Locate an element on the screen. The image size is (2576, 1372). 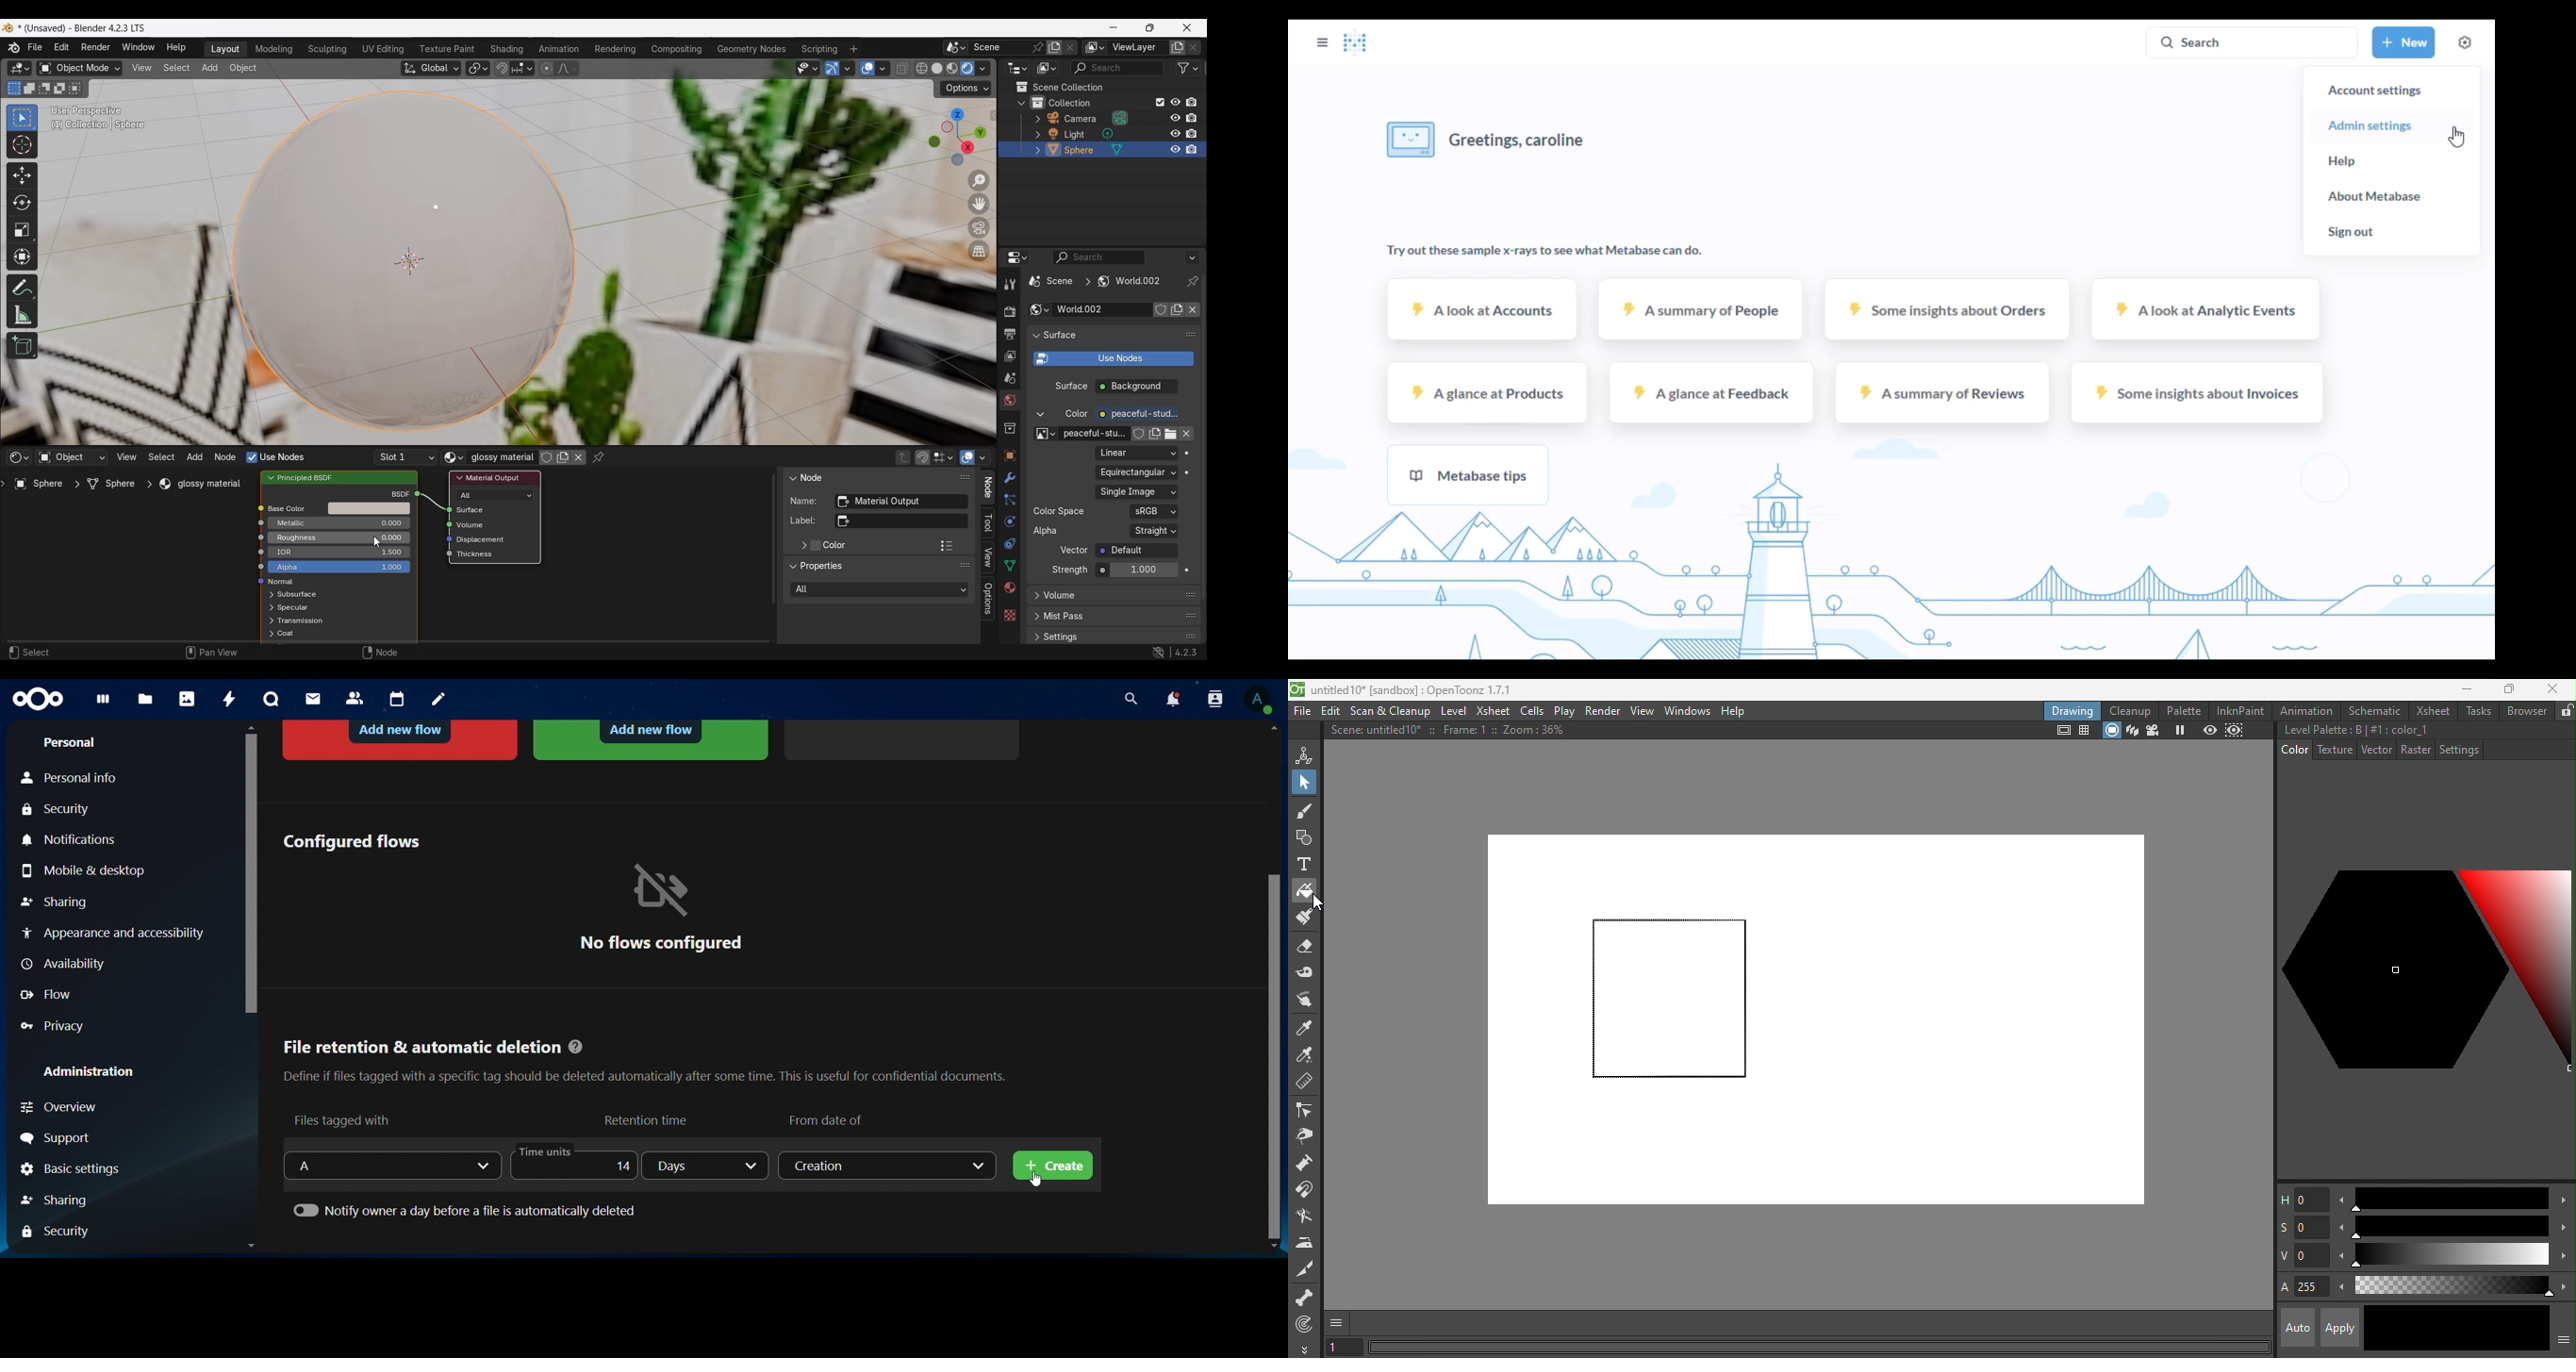
search is located at coordinates (1128, 699).